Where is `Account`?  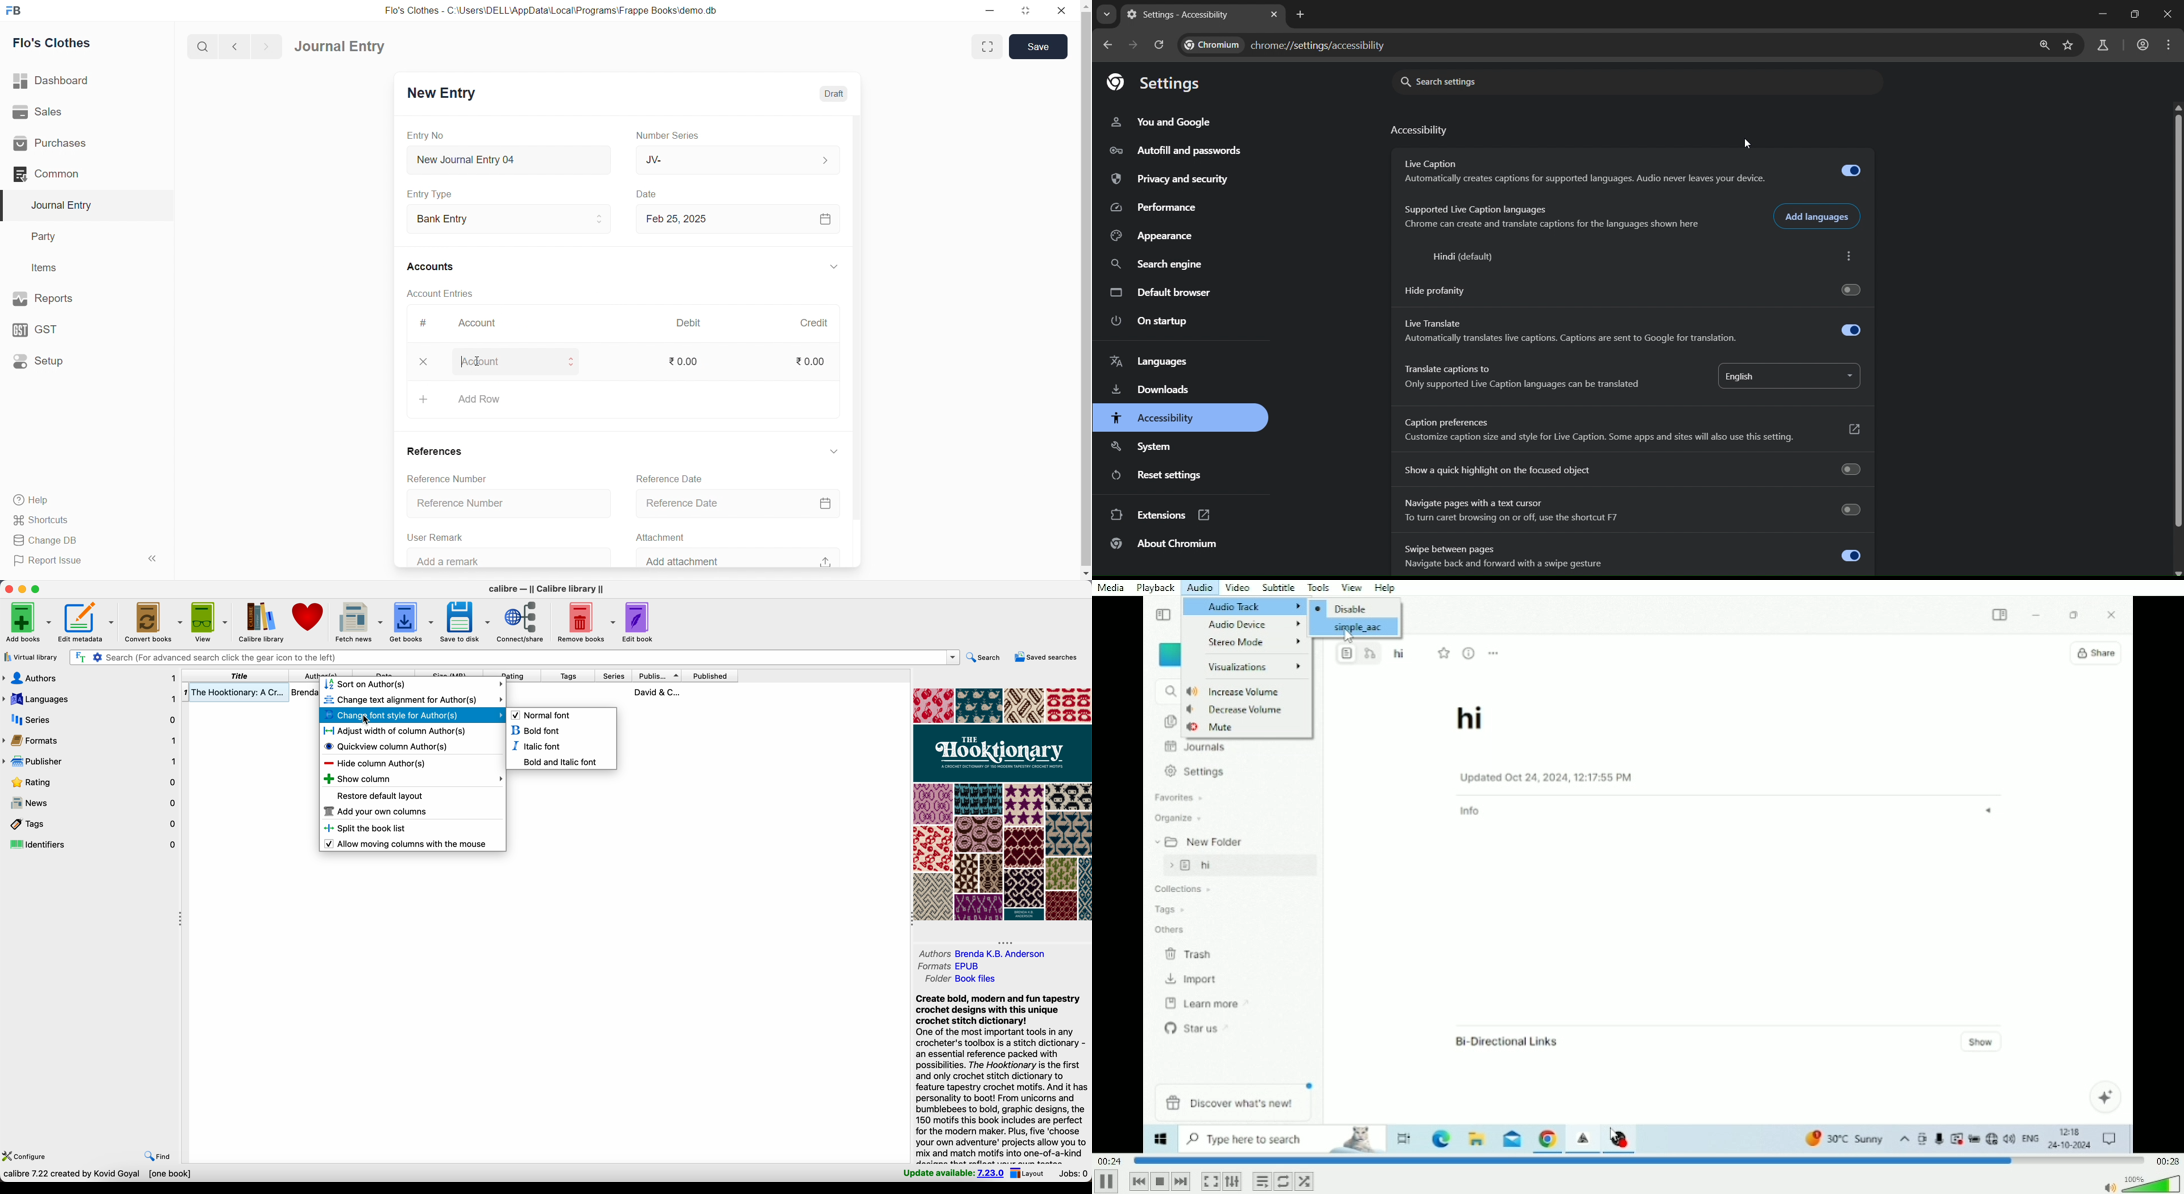 Account is located at coordinates (481, 325).